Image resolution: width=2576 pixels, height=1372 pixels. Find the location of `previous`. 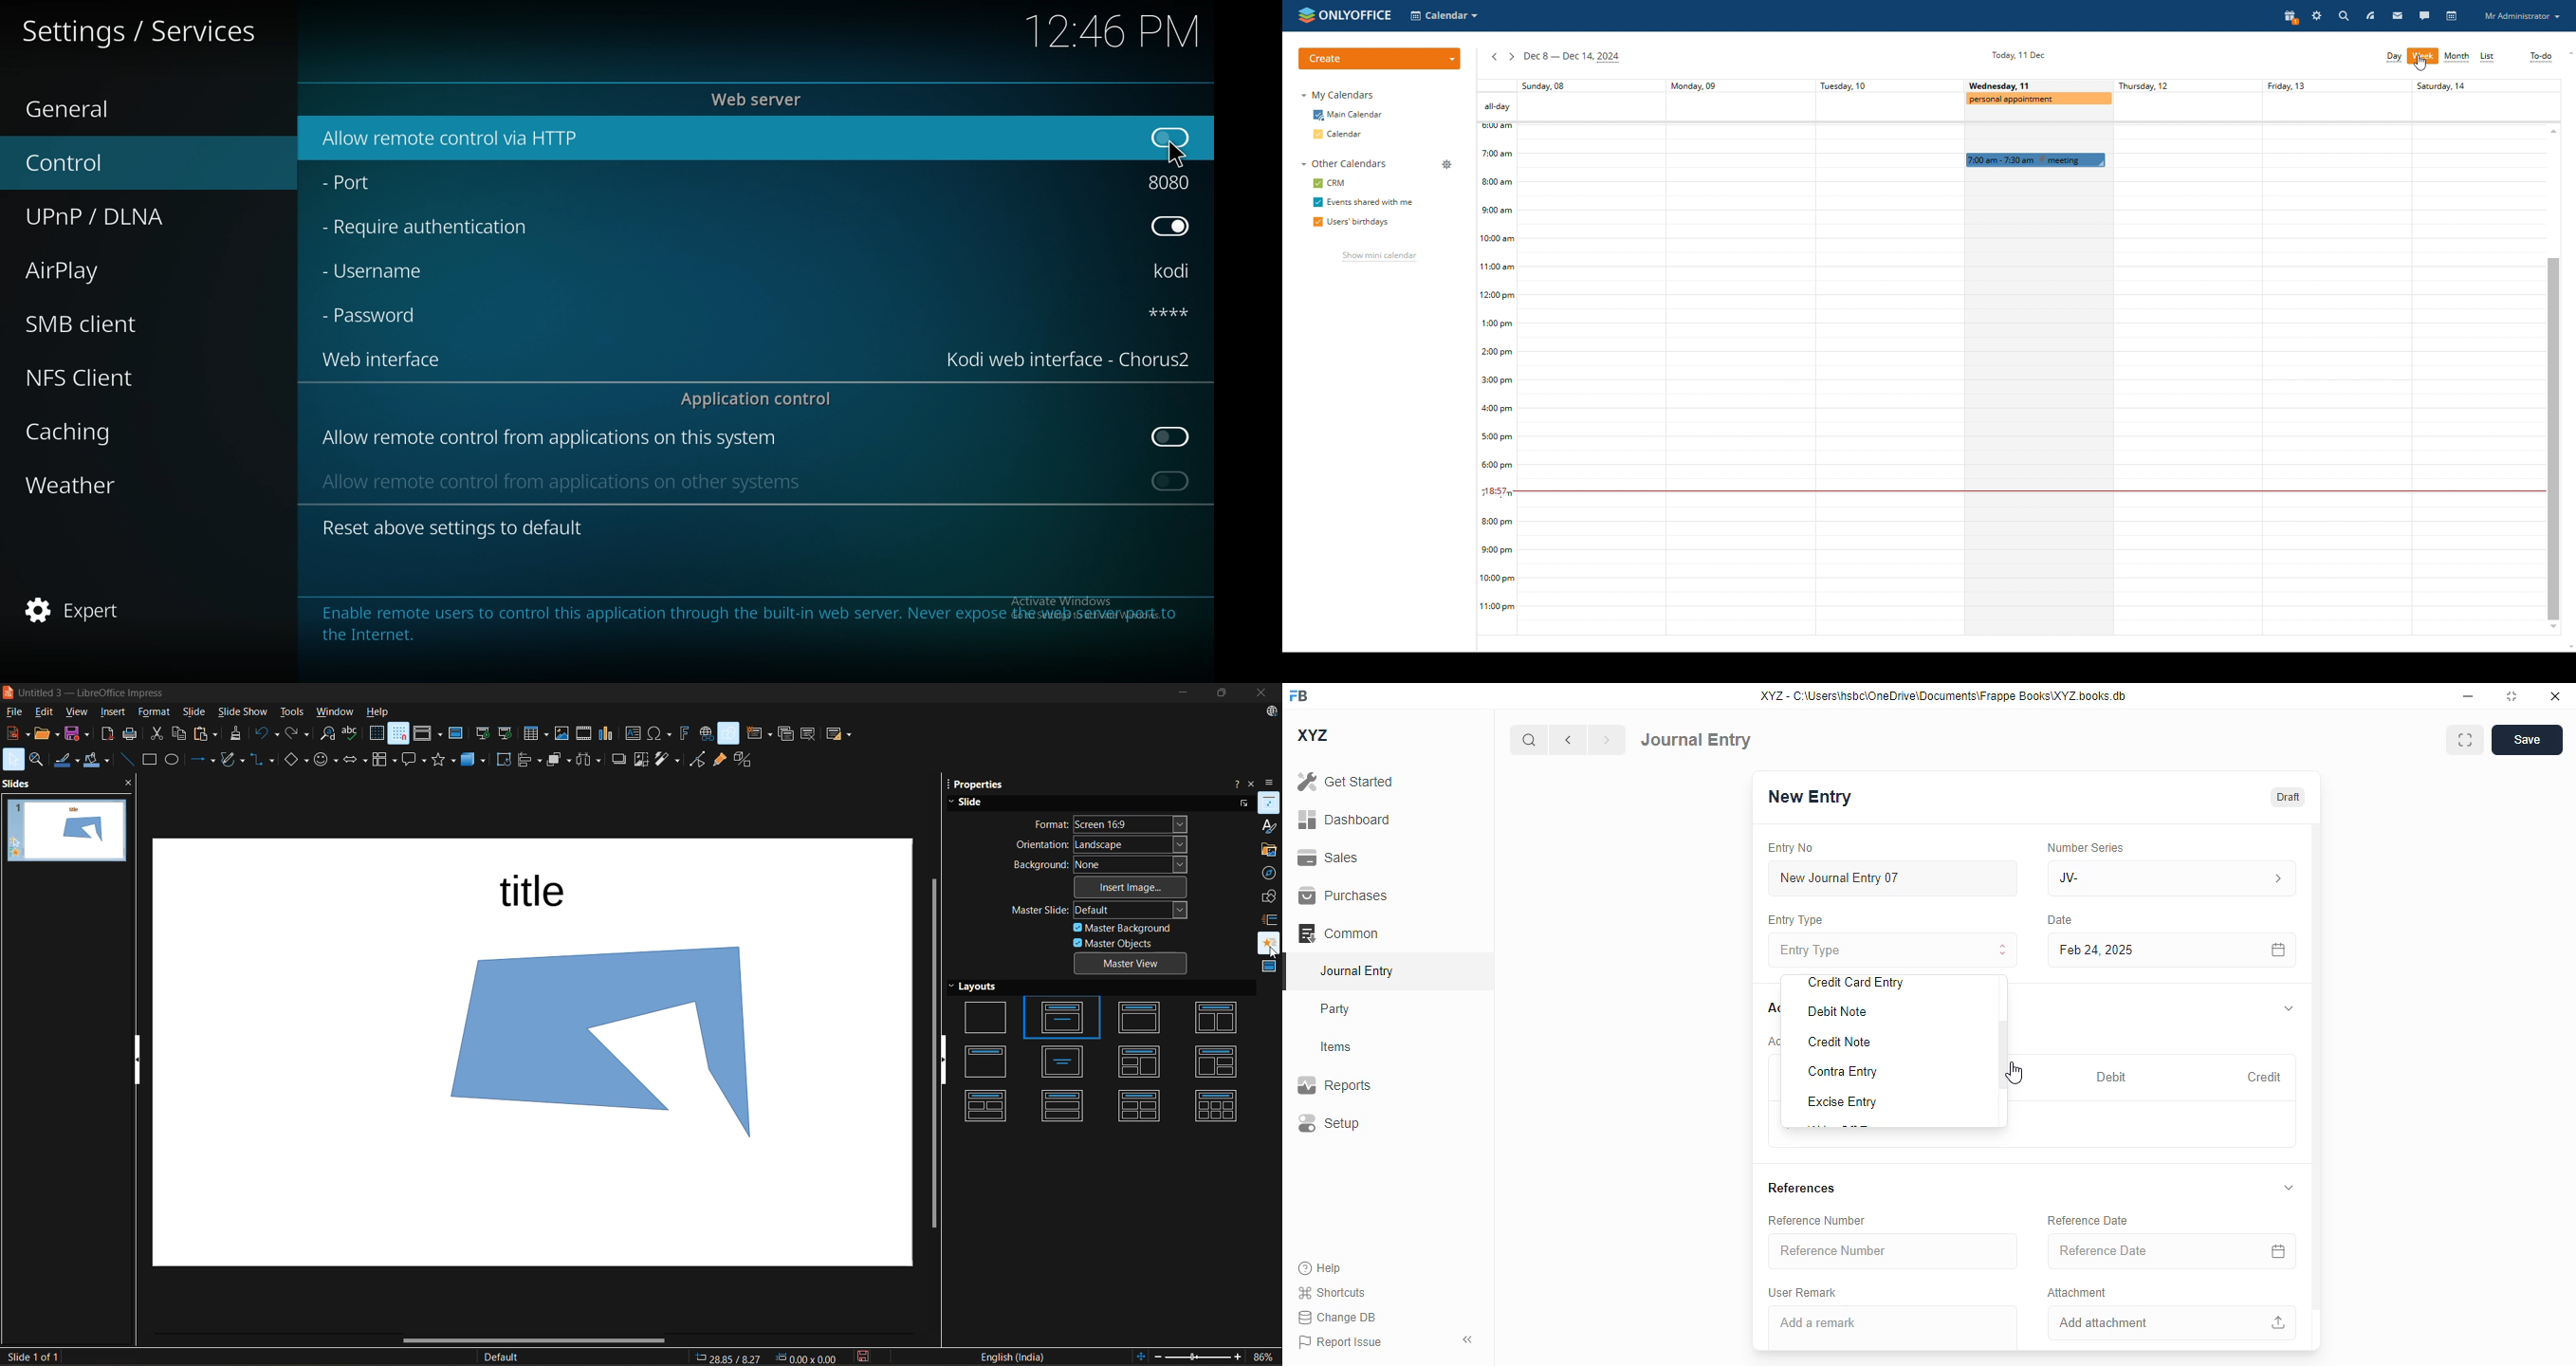

previous is located at coordinates (1568, 740).